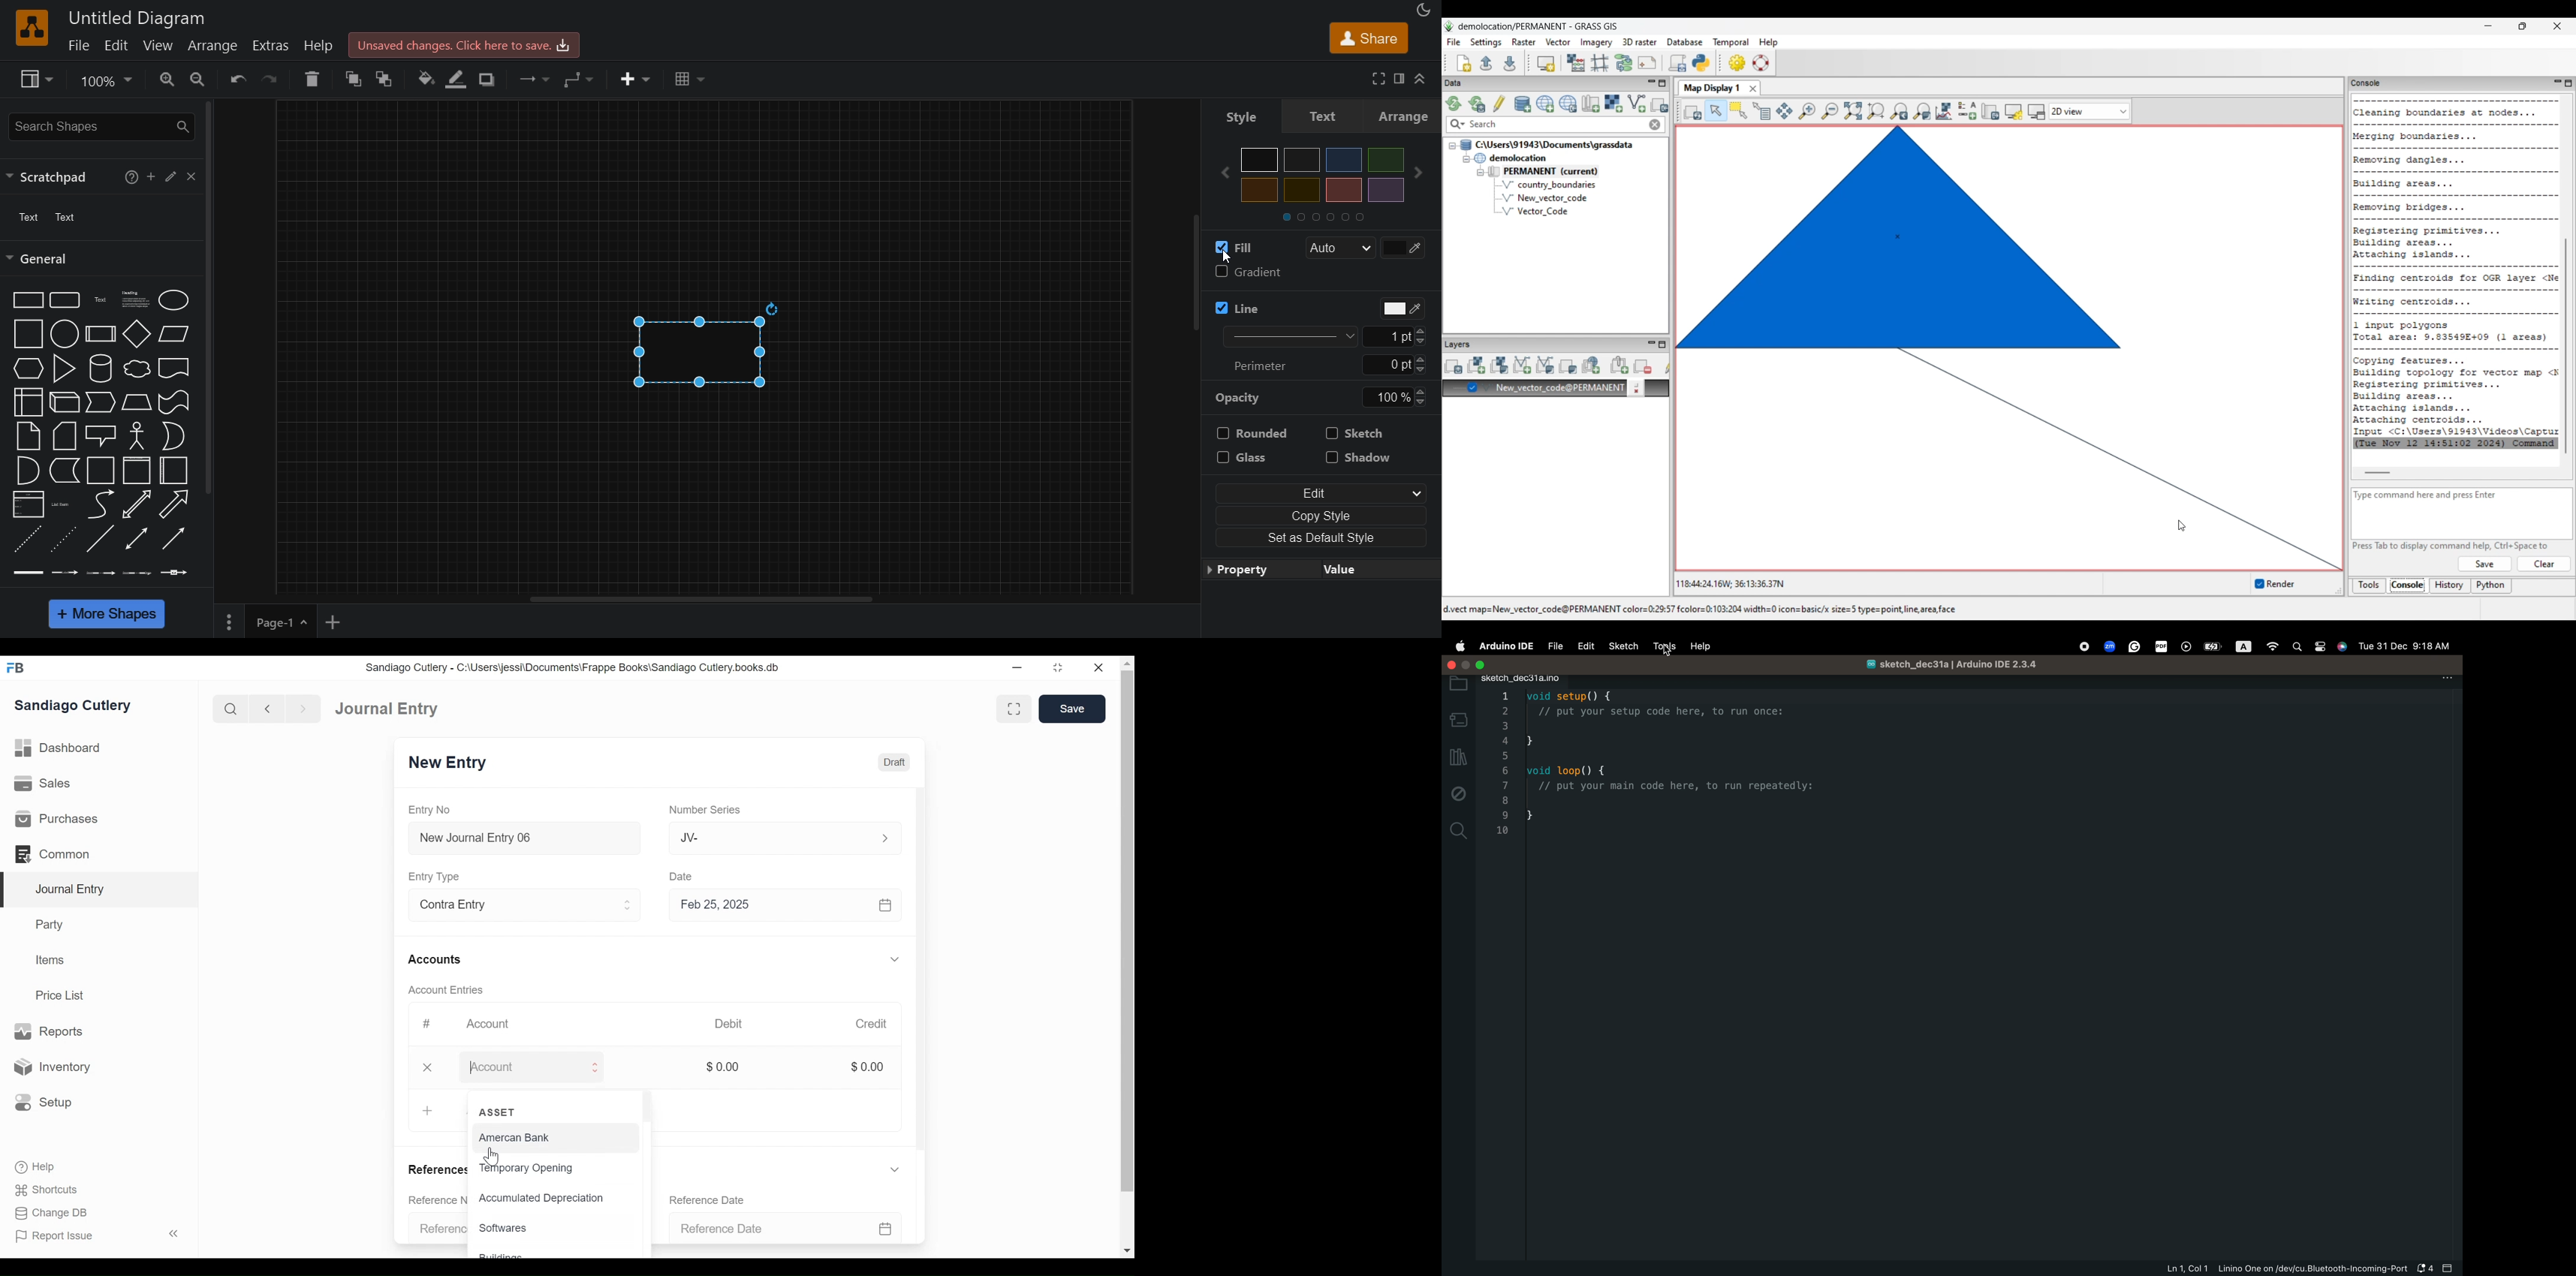 Image resolution: width=2576 pixels, height=1288 pixels. I want to click on close, so click(194, 178).